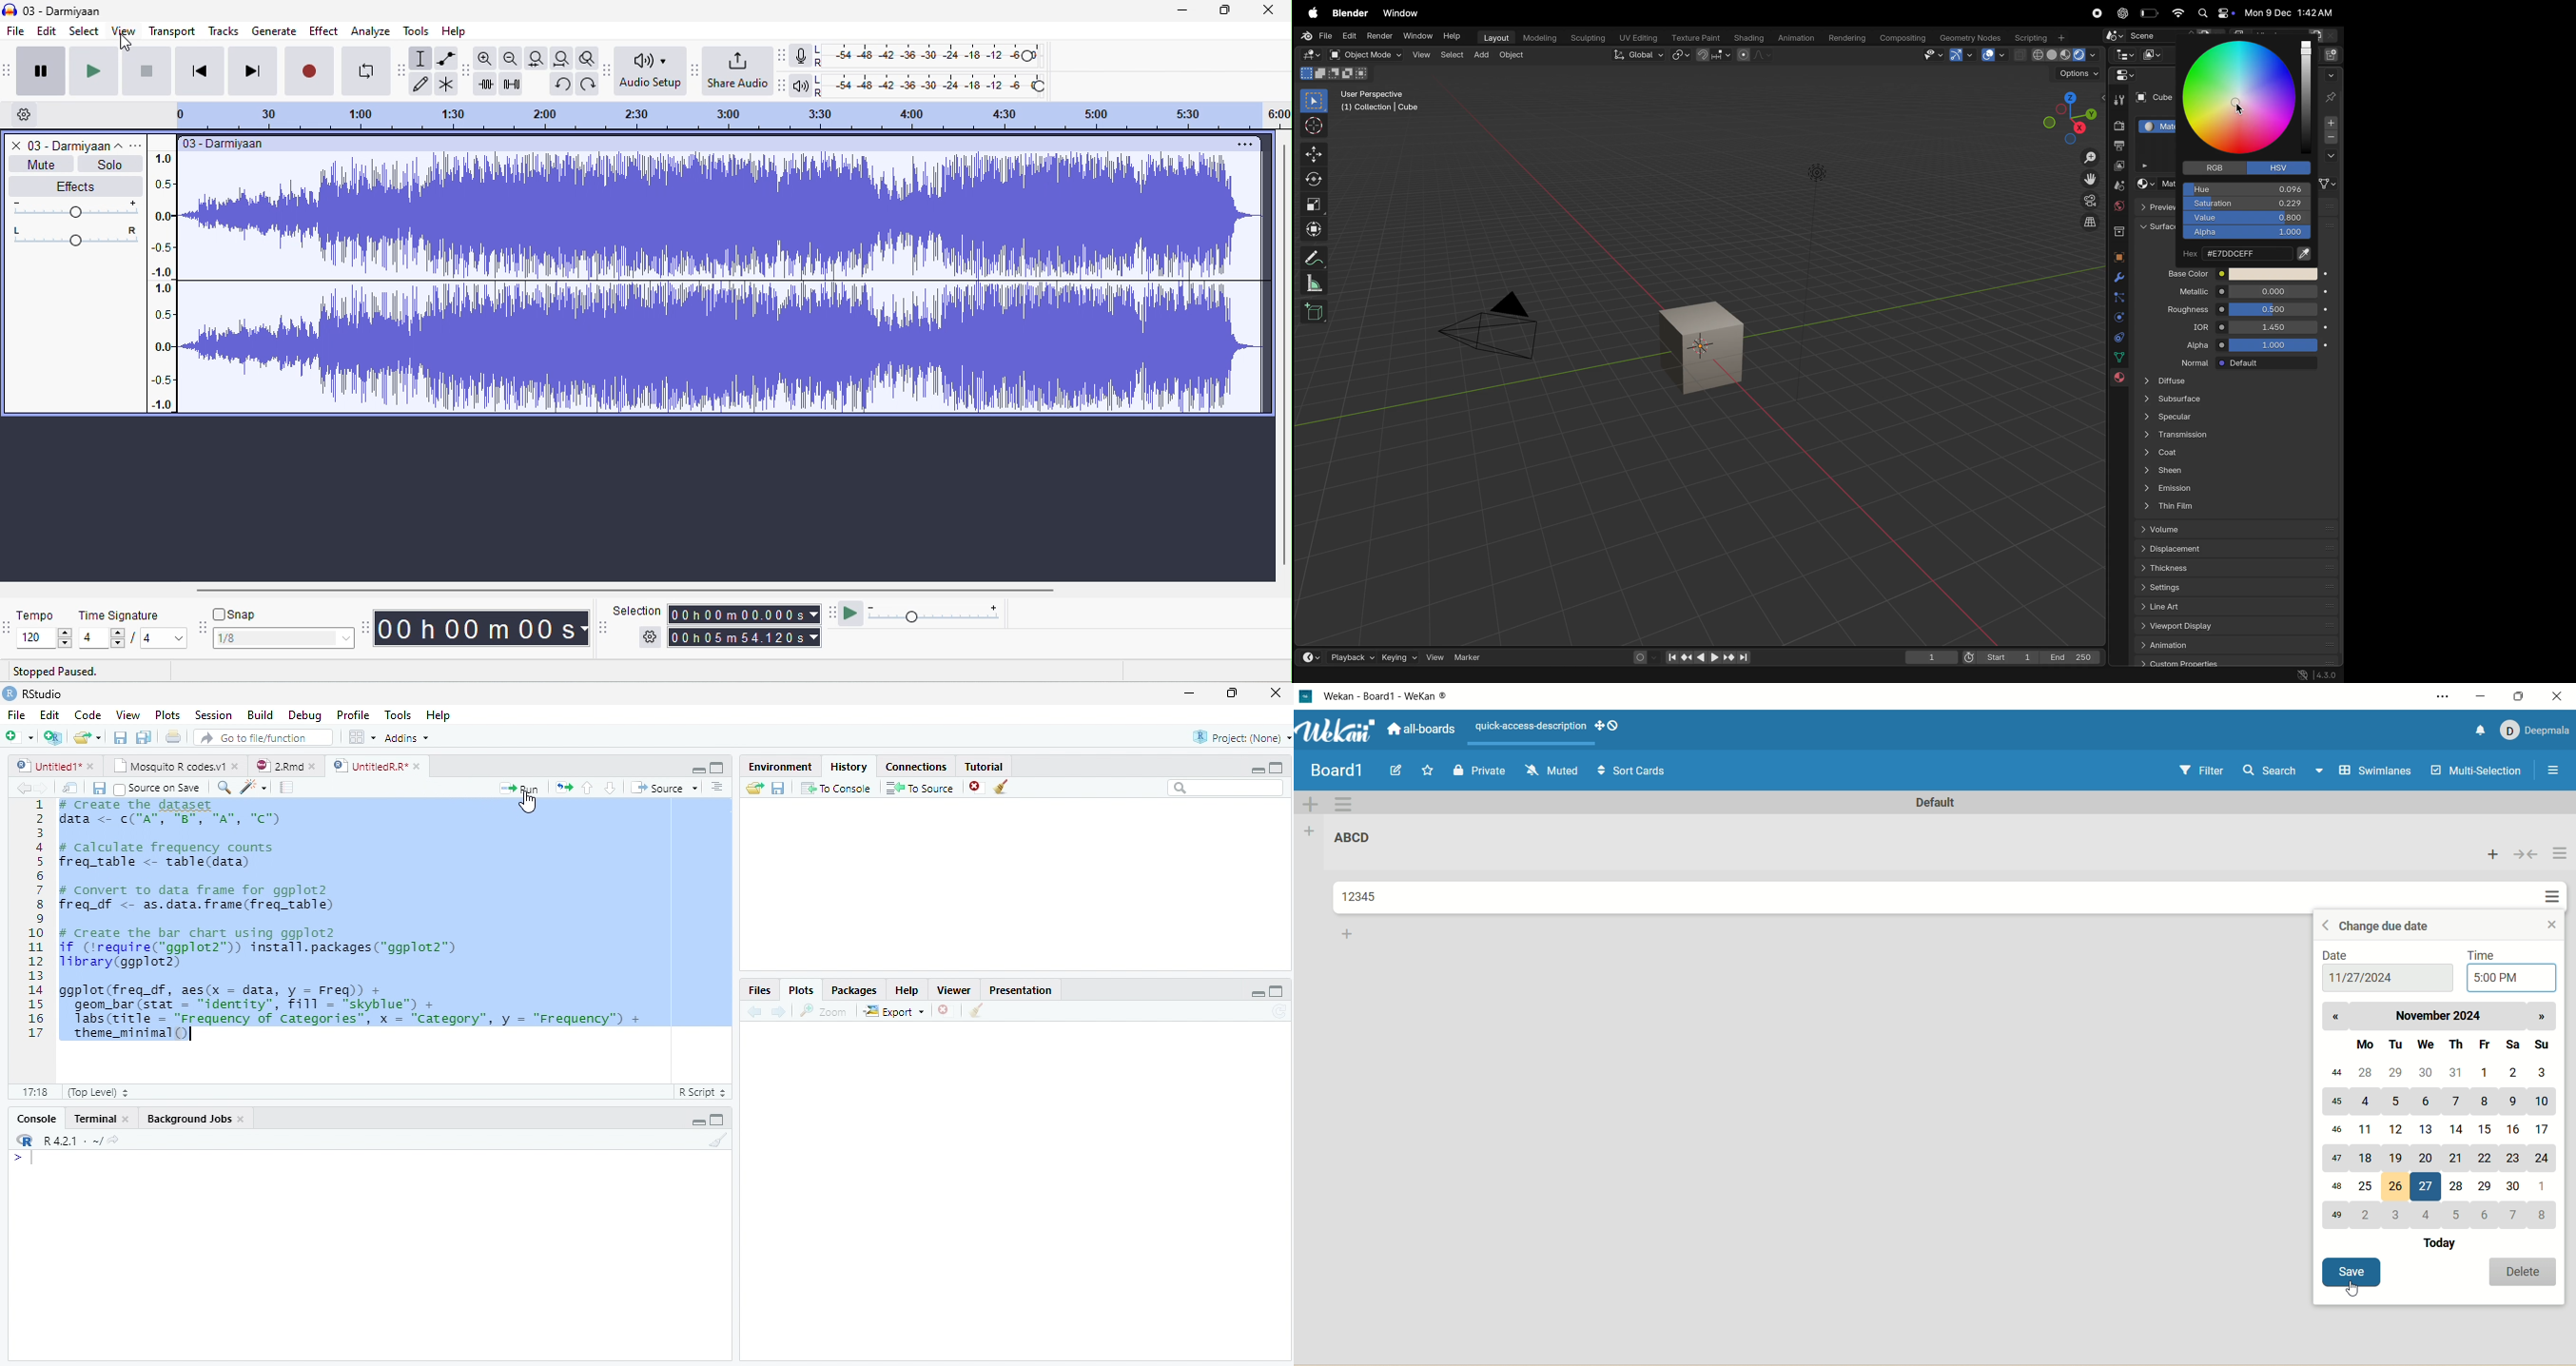 Image resolution: width=2576 pixels, height=1372 pixels. I want to click on title, so click(1387, 700).